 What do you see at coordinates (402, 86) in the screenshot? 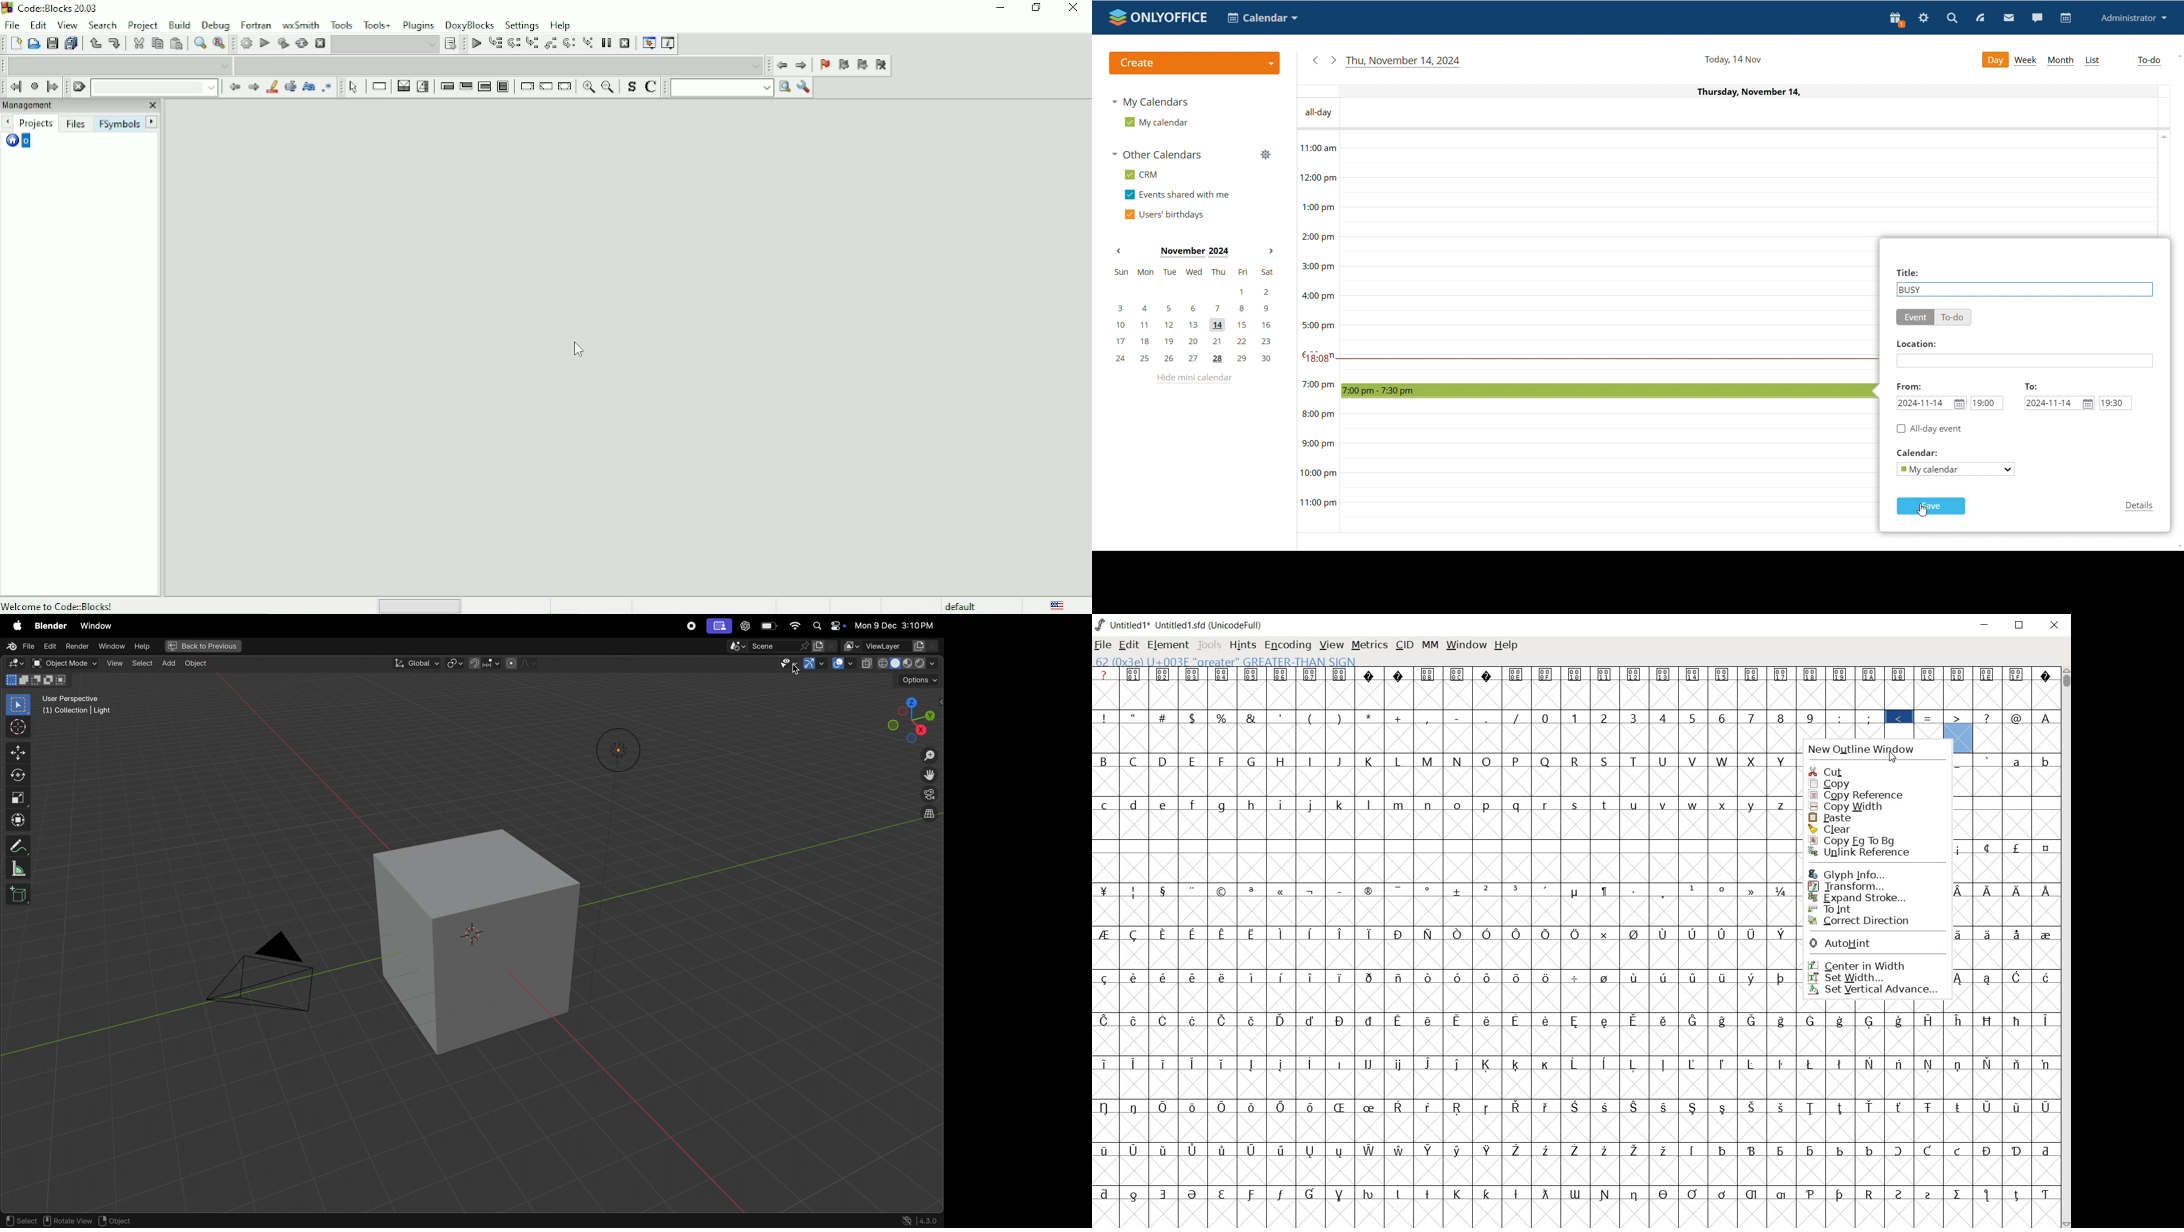
I see `Decision` at bounding box center [402, 86].